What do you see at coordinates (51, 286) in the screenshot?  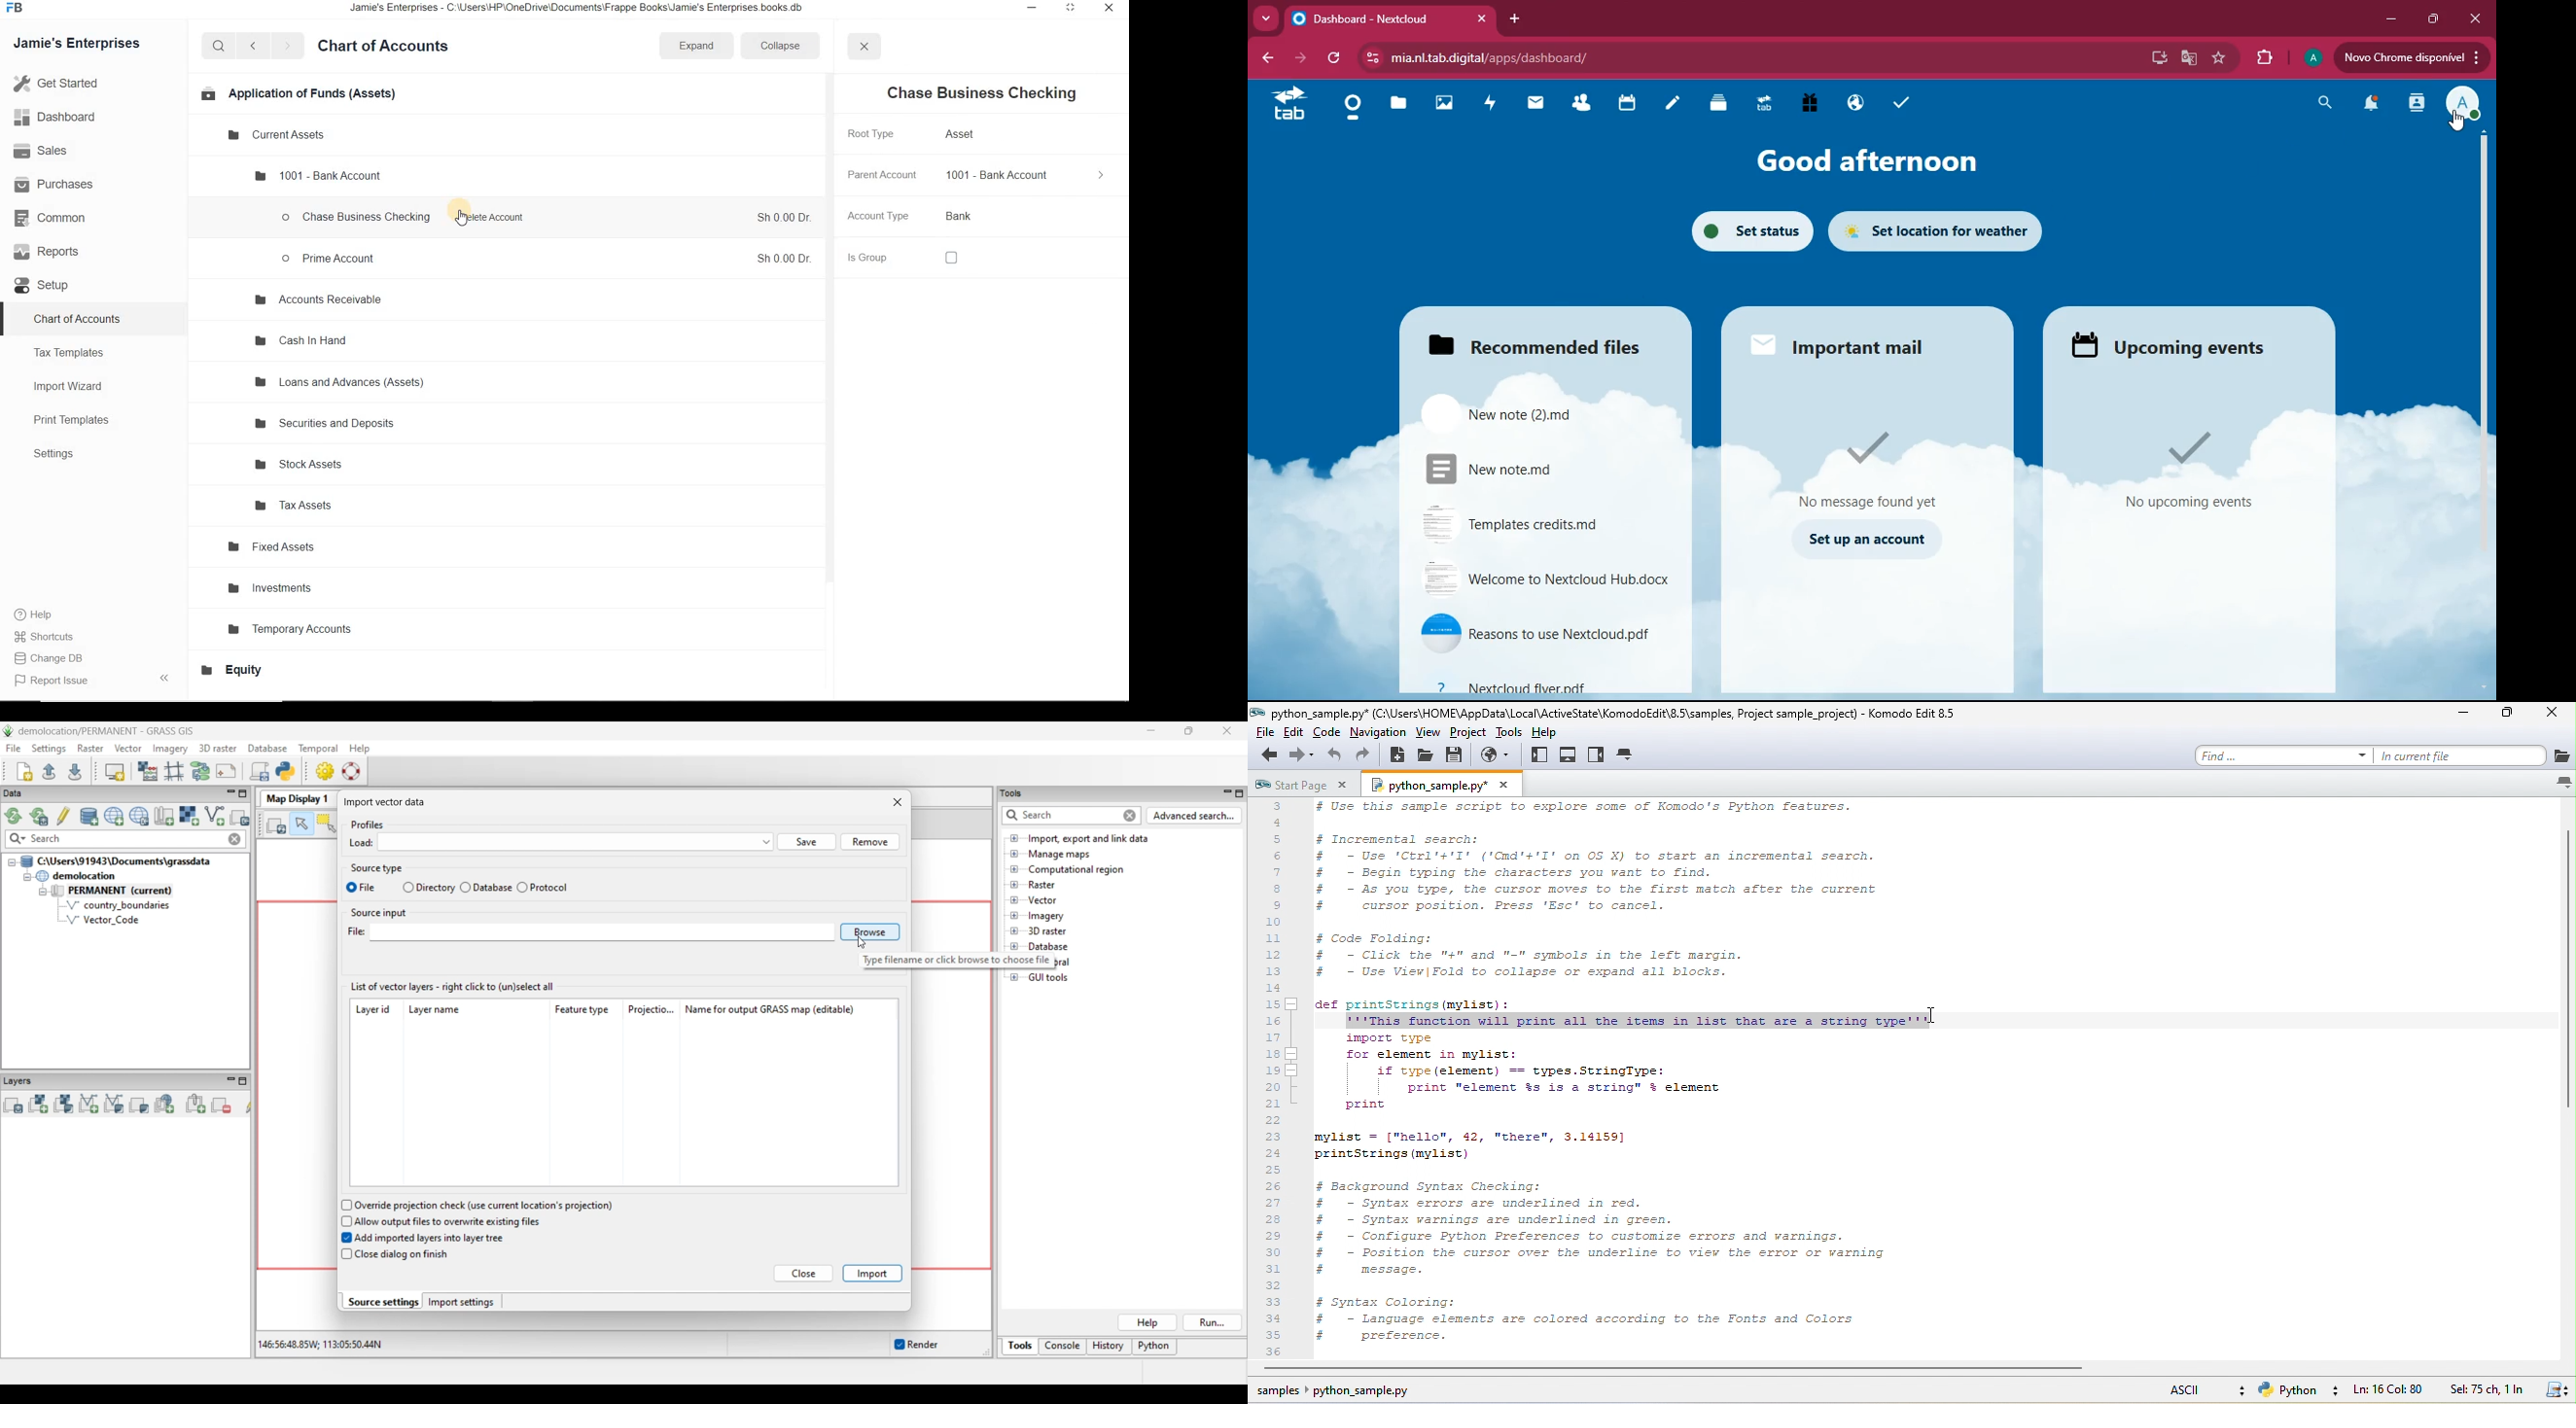 I see ` Setup` at bounding box center [51, 286].